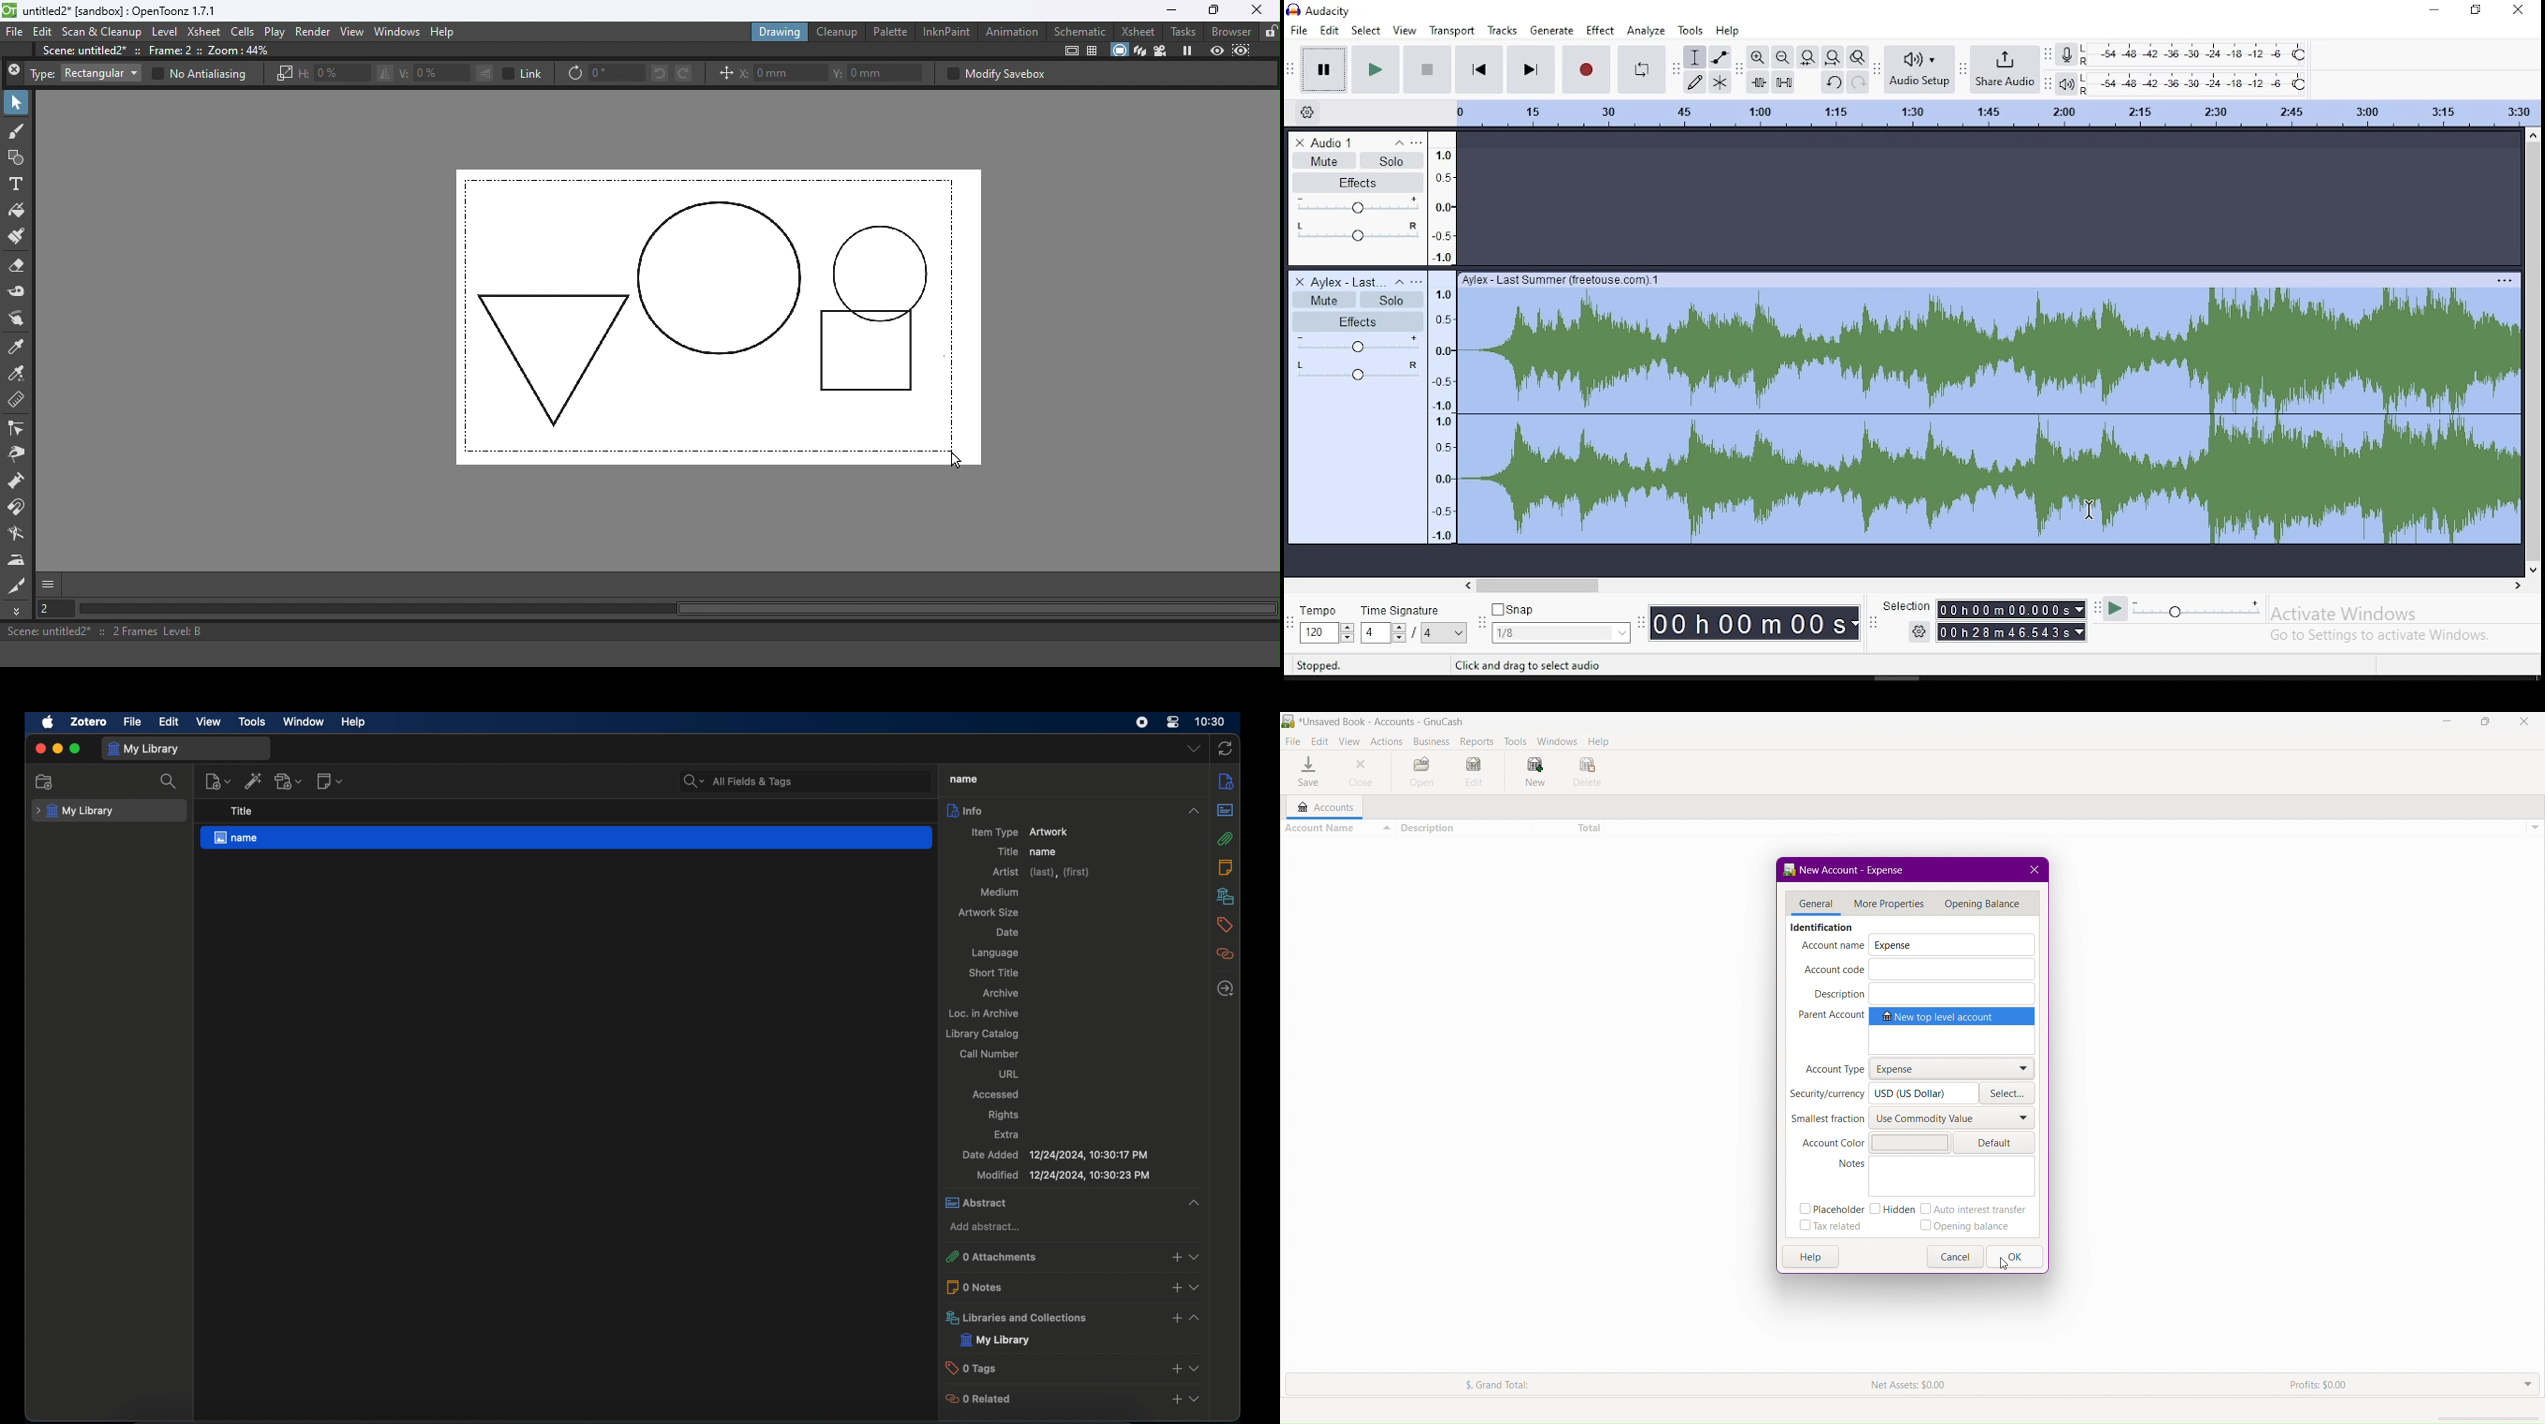 The image size is (2548, 1428). What do you see at coordinates (838, 32) in the screenshot?
I see `Cleanup` at bounding box center [838, 32].